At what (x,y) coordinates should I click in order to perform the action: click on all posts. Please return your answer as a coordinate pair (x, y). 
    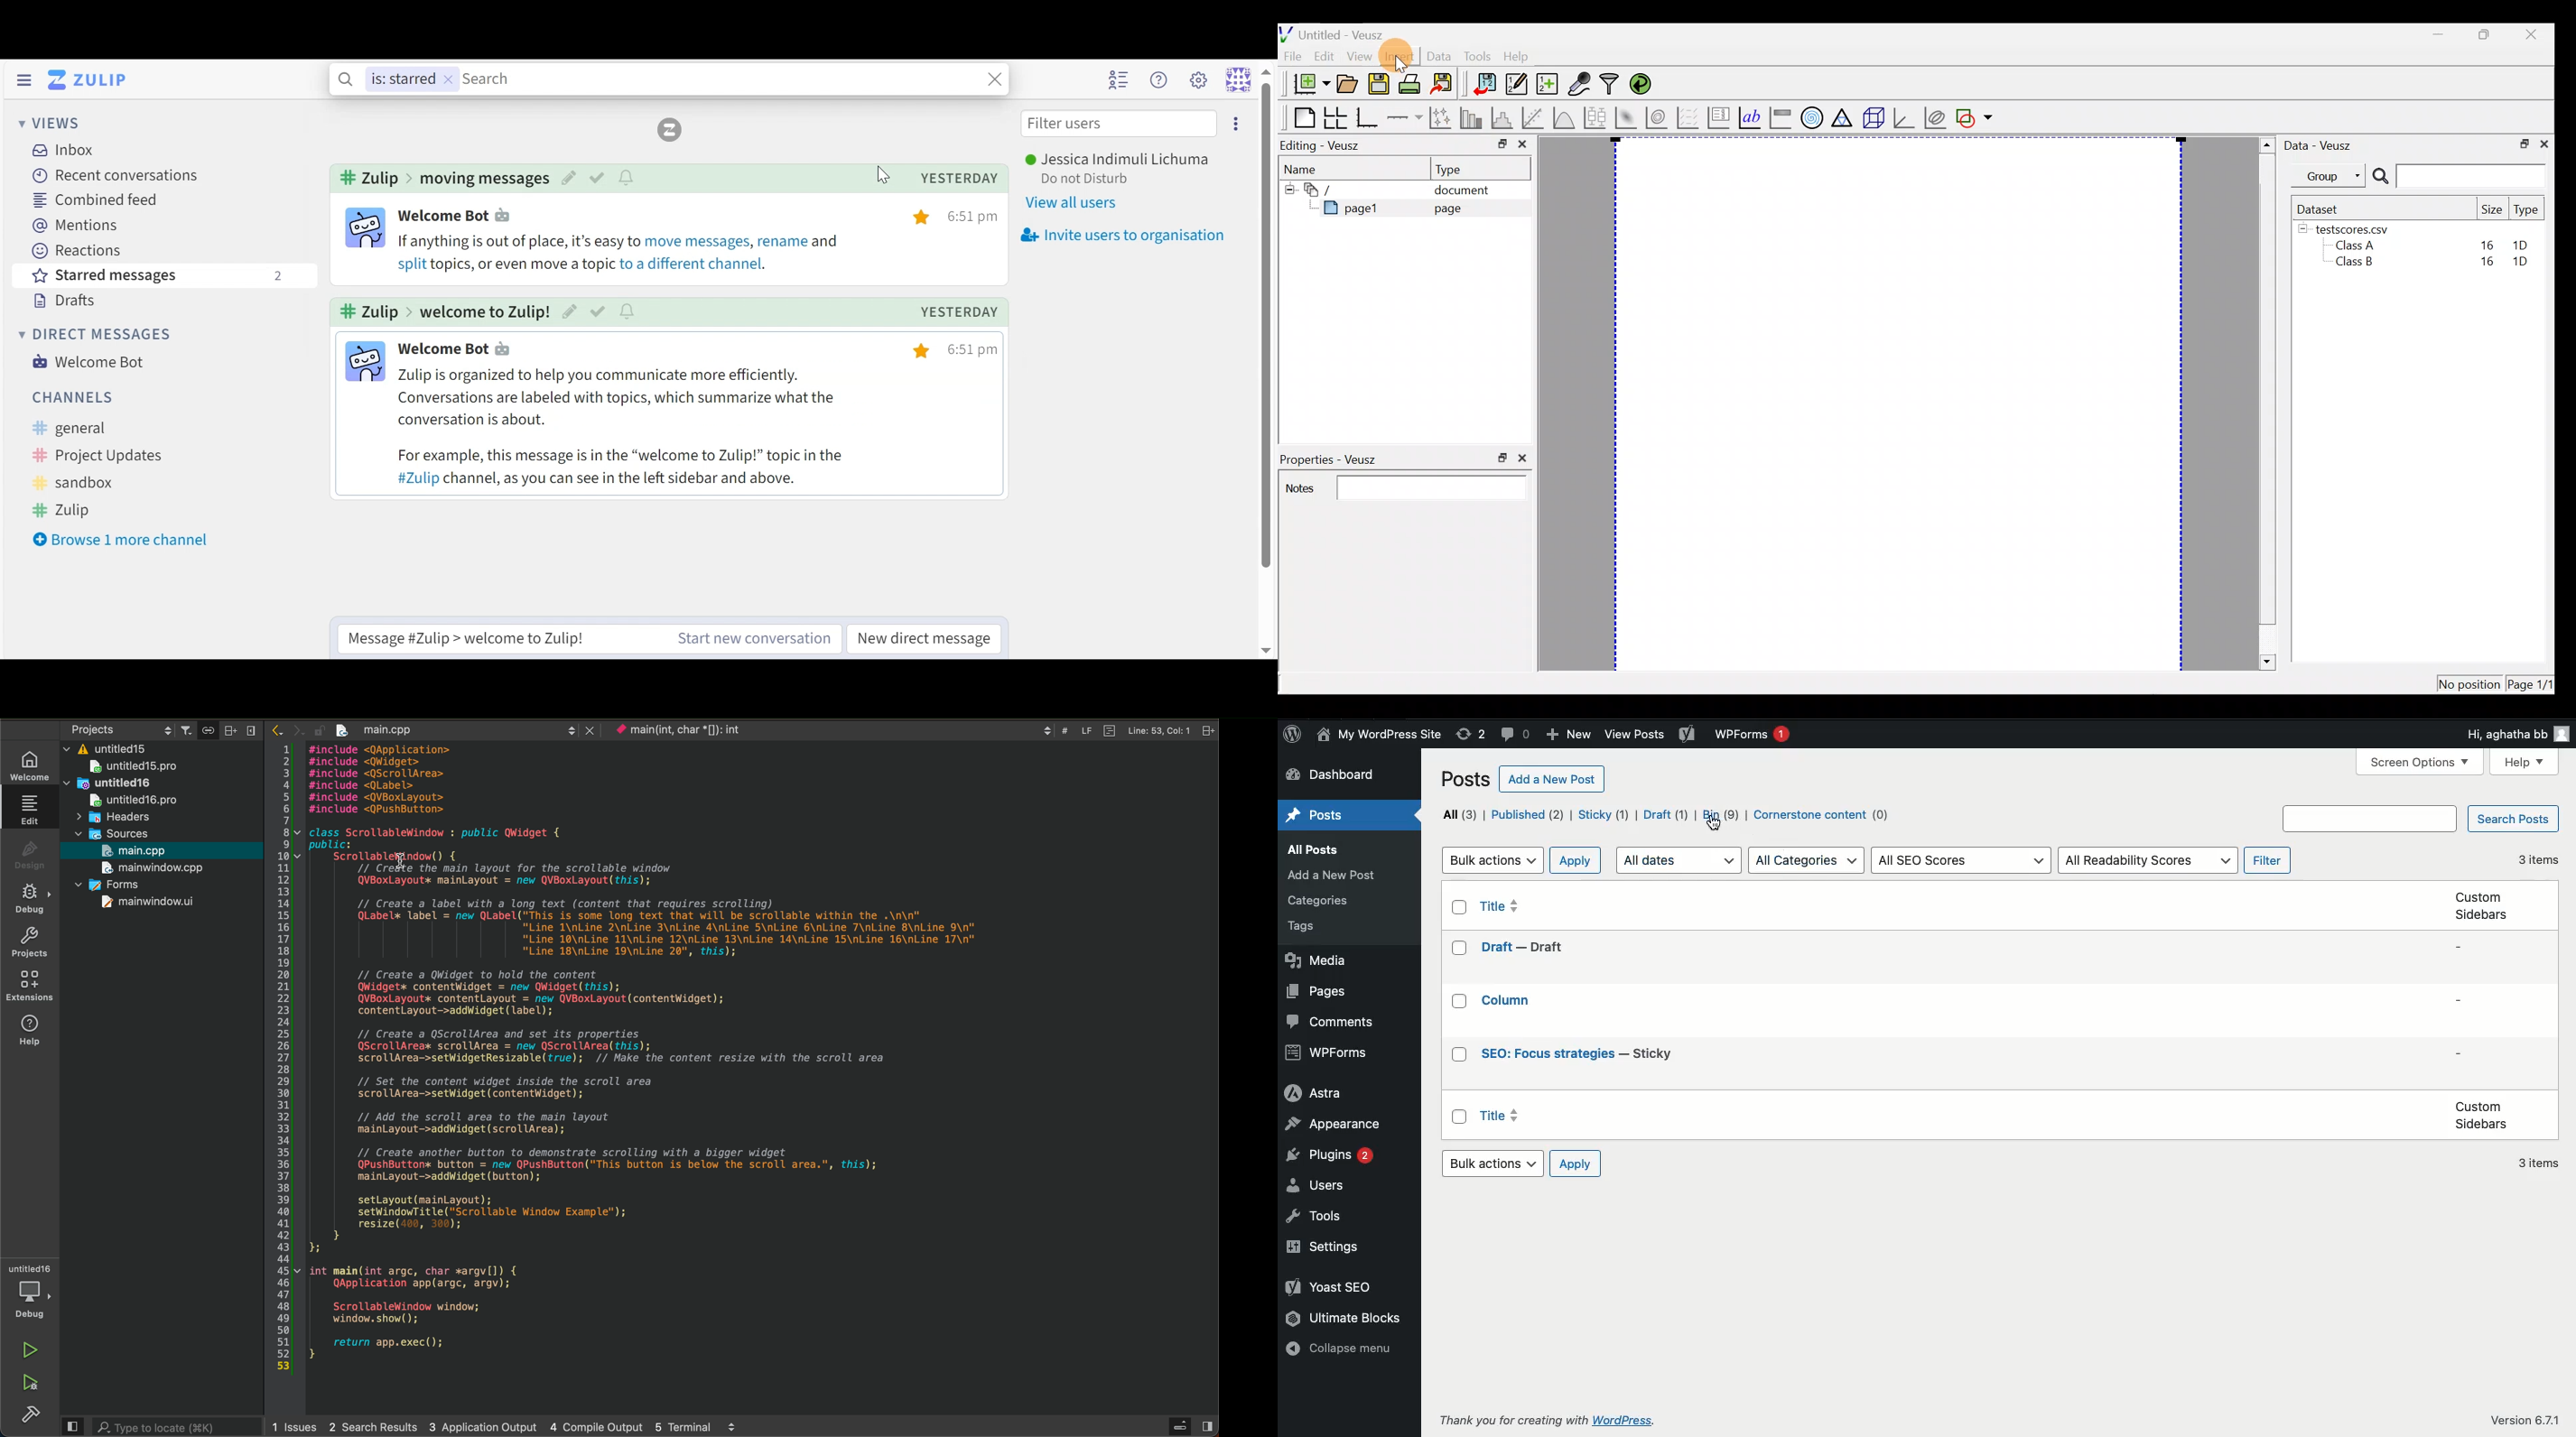
    Looking at the image, I should click on (1315, 850).